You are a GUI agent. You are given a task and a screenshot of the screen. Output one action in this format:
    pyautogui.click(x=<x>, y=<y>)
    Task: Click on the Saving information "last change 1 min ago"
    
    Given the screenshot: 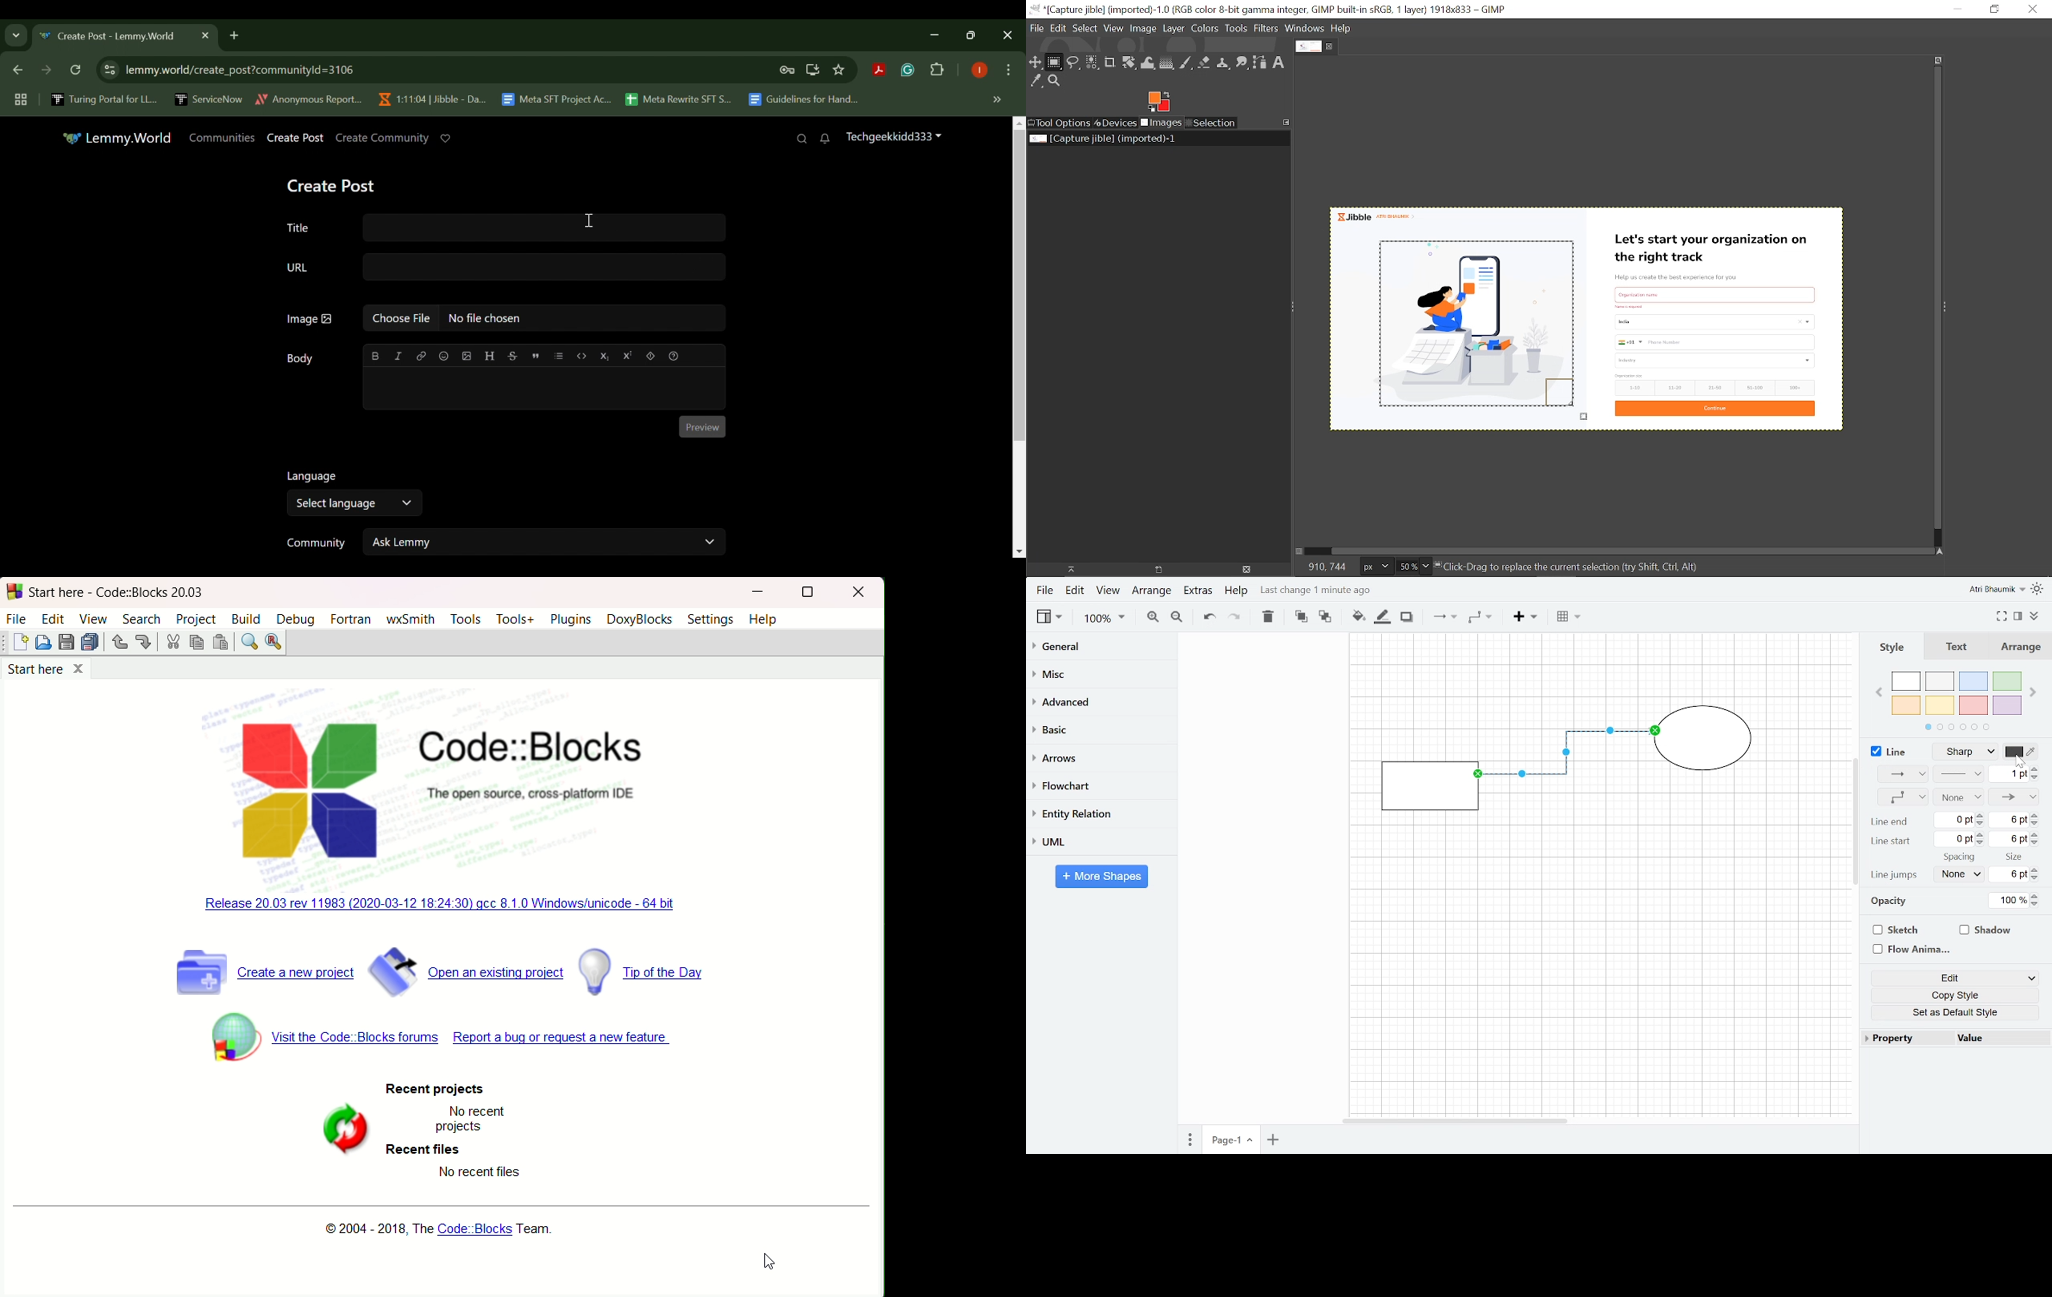 What is the action you would take?
    pyautogui.click(x=1323, y=591)
    